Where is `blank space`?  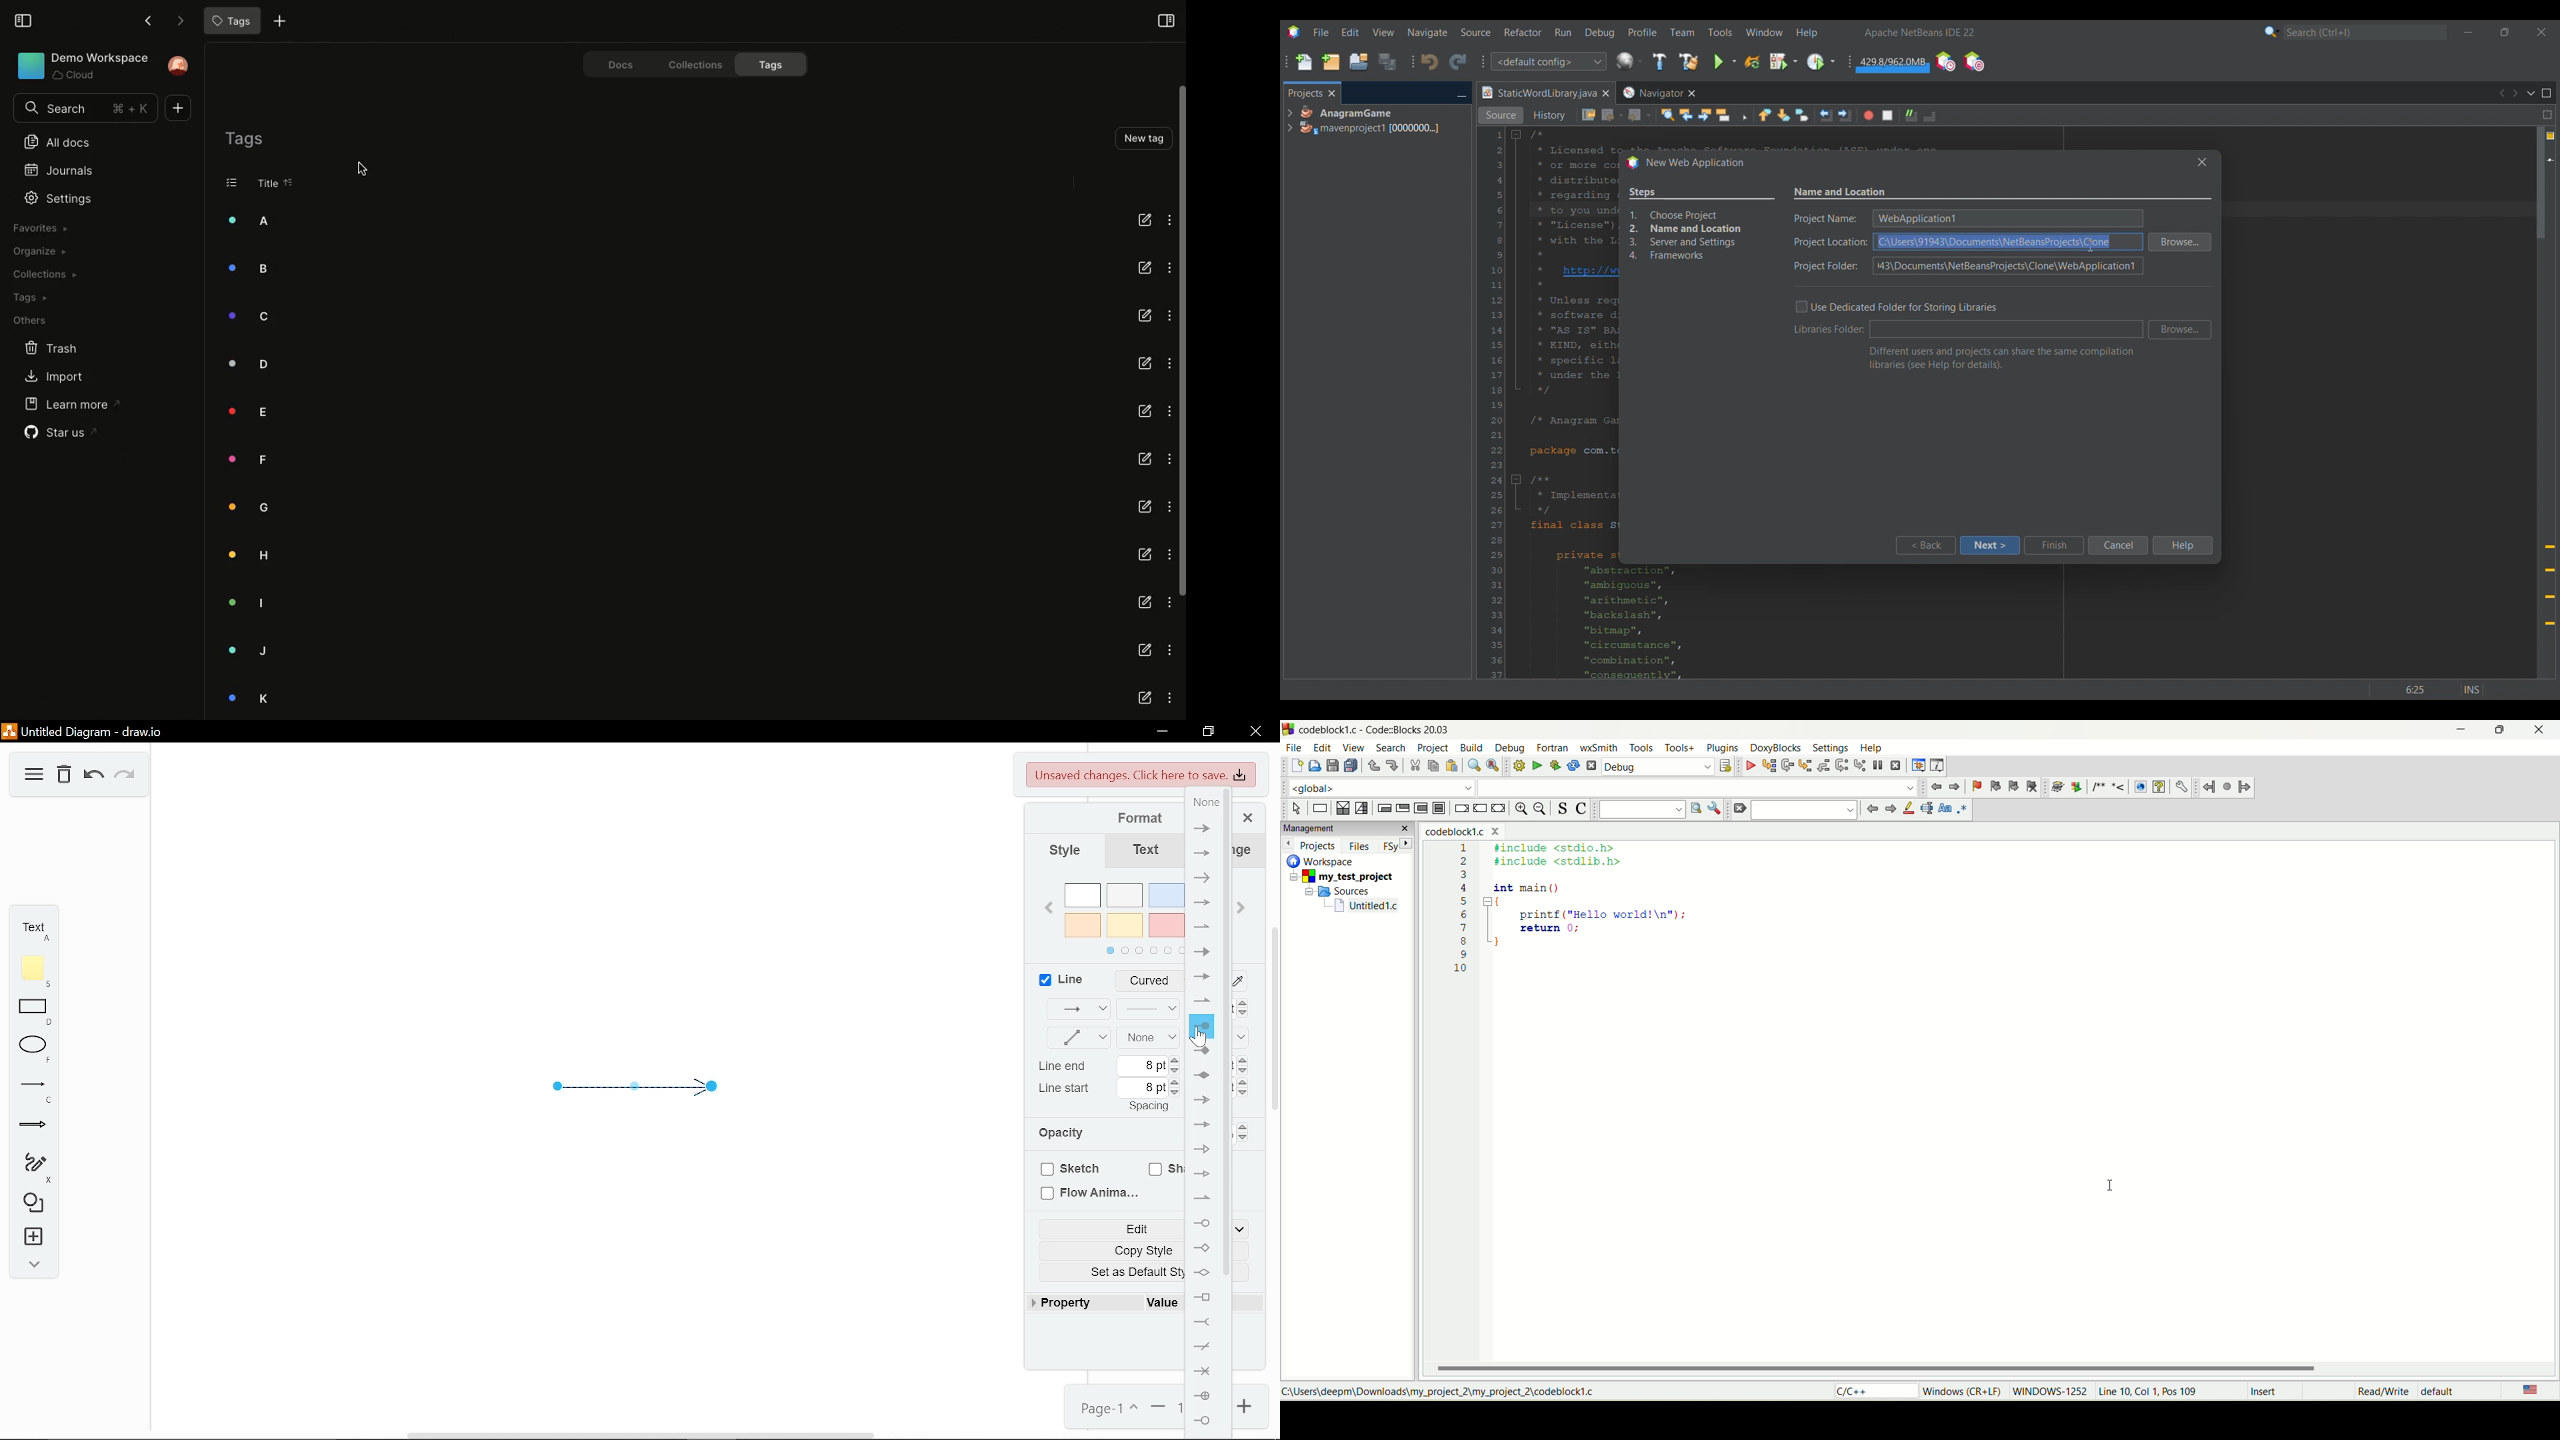
blank space is located at coordinates (1805, 809).